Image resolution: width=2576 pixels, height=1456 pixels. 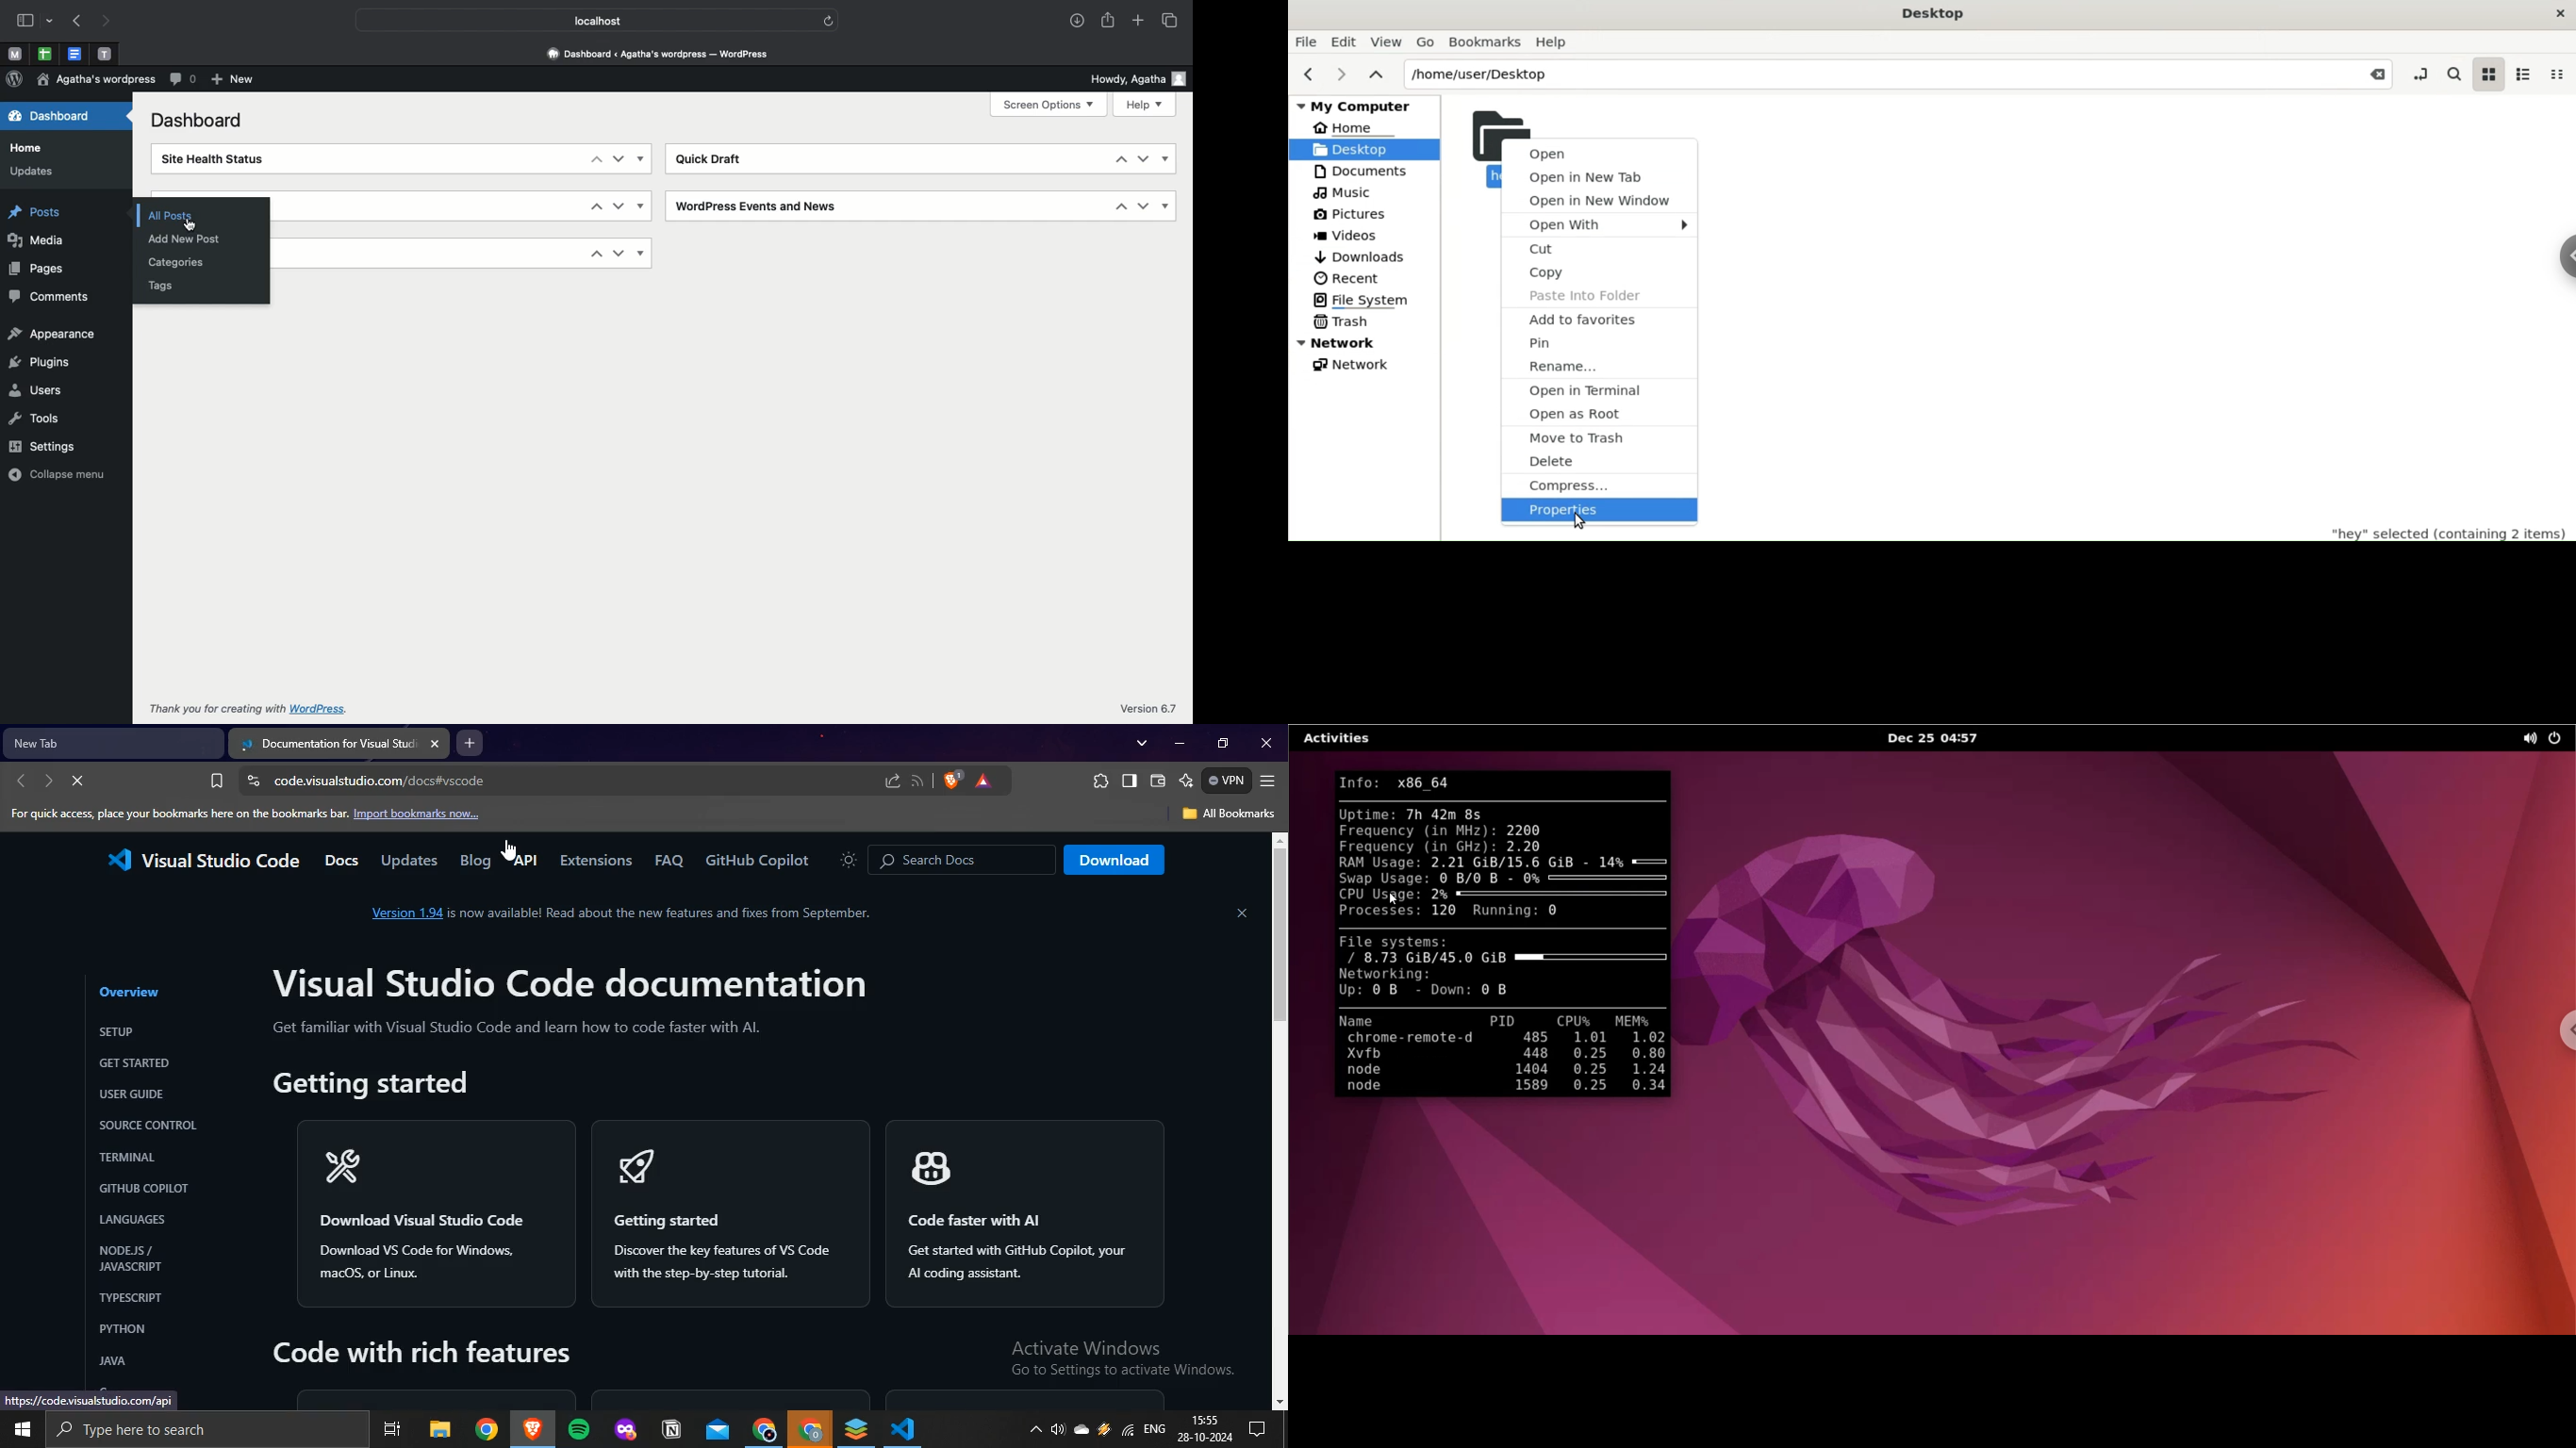 What do you see at coordinates (1366, 148) in the screenshot?
I see `Desktop` at bounding box center [1366, 148].